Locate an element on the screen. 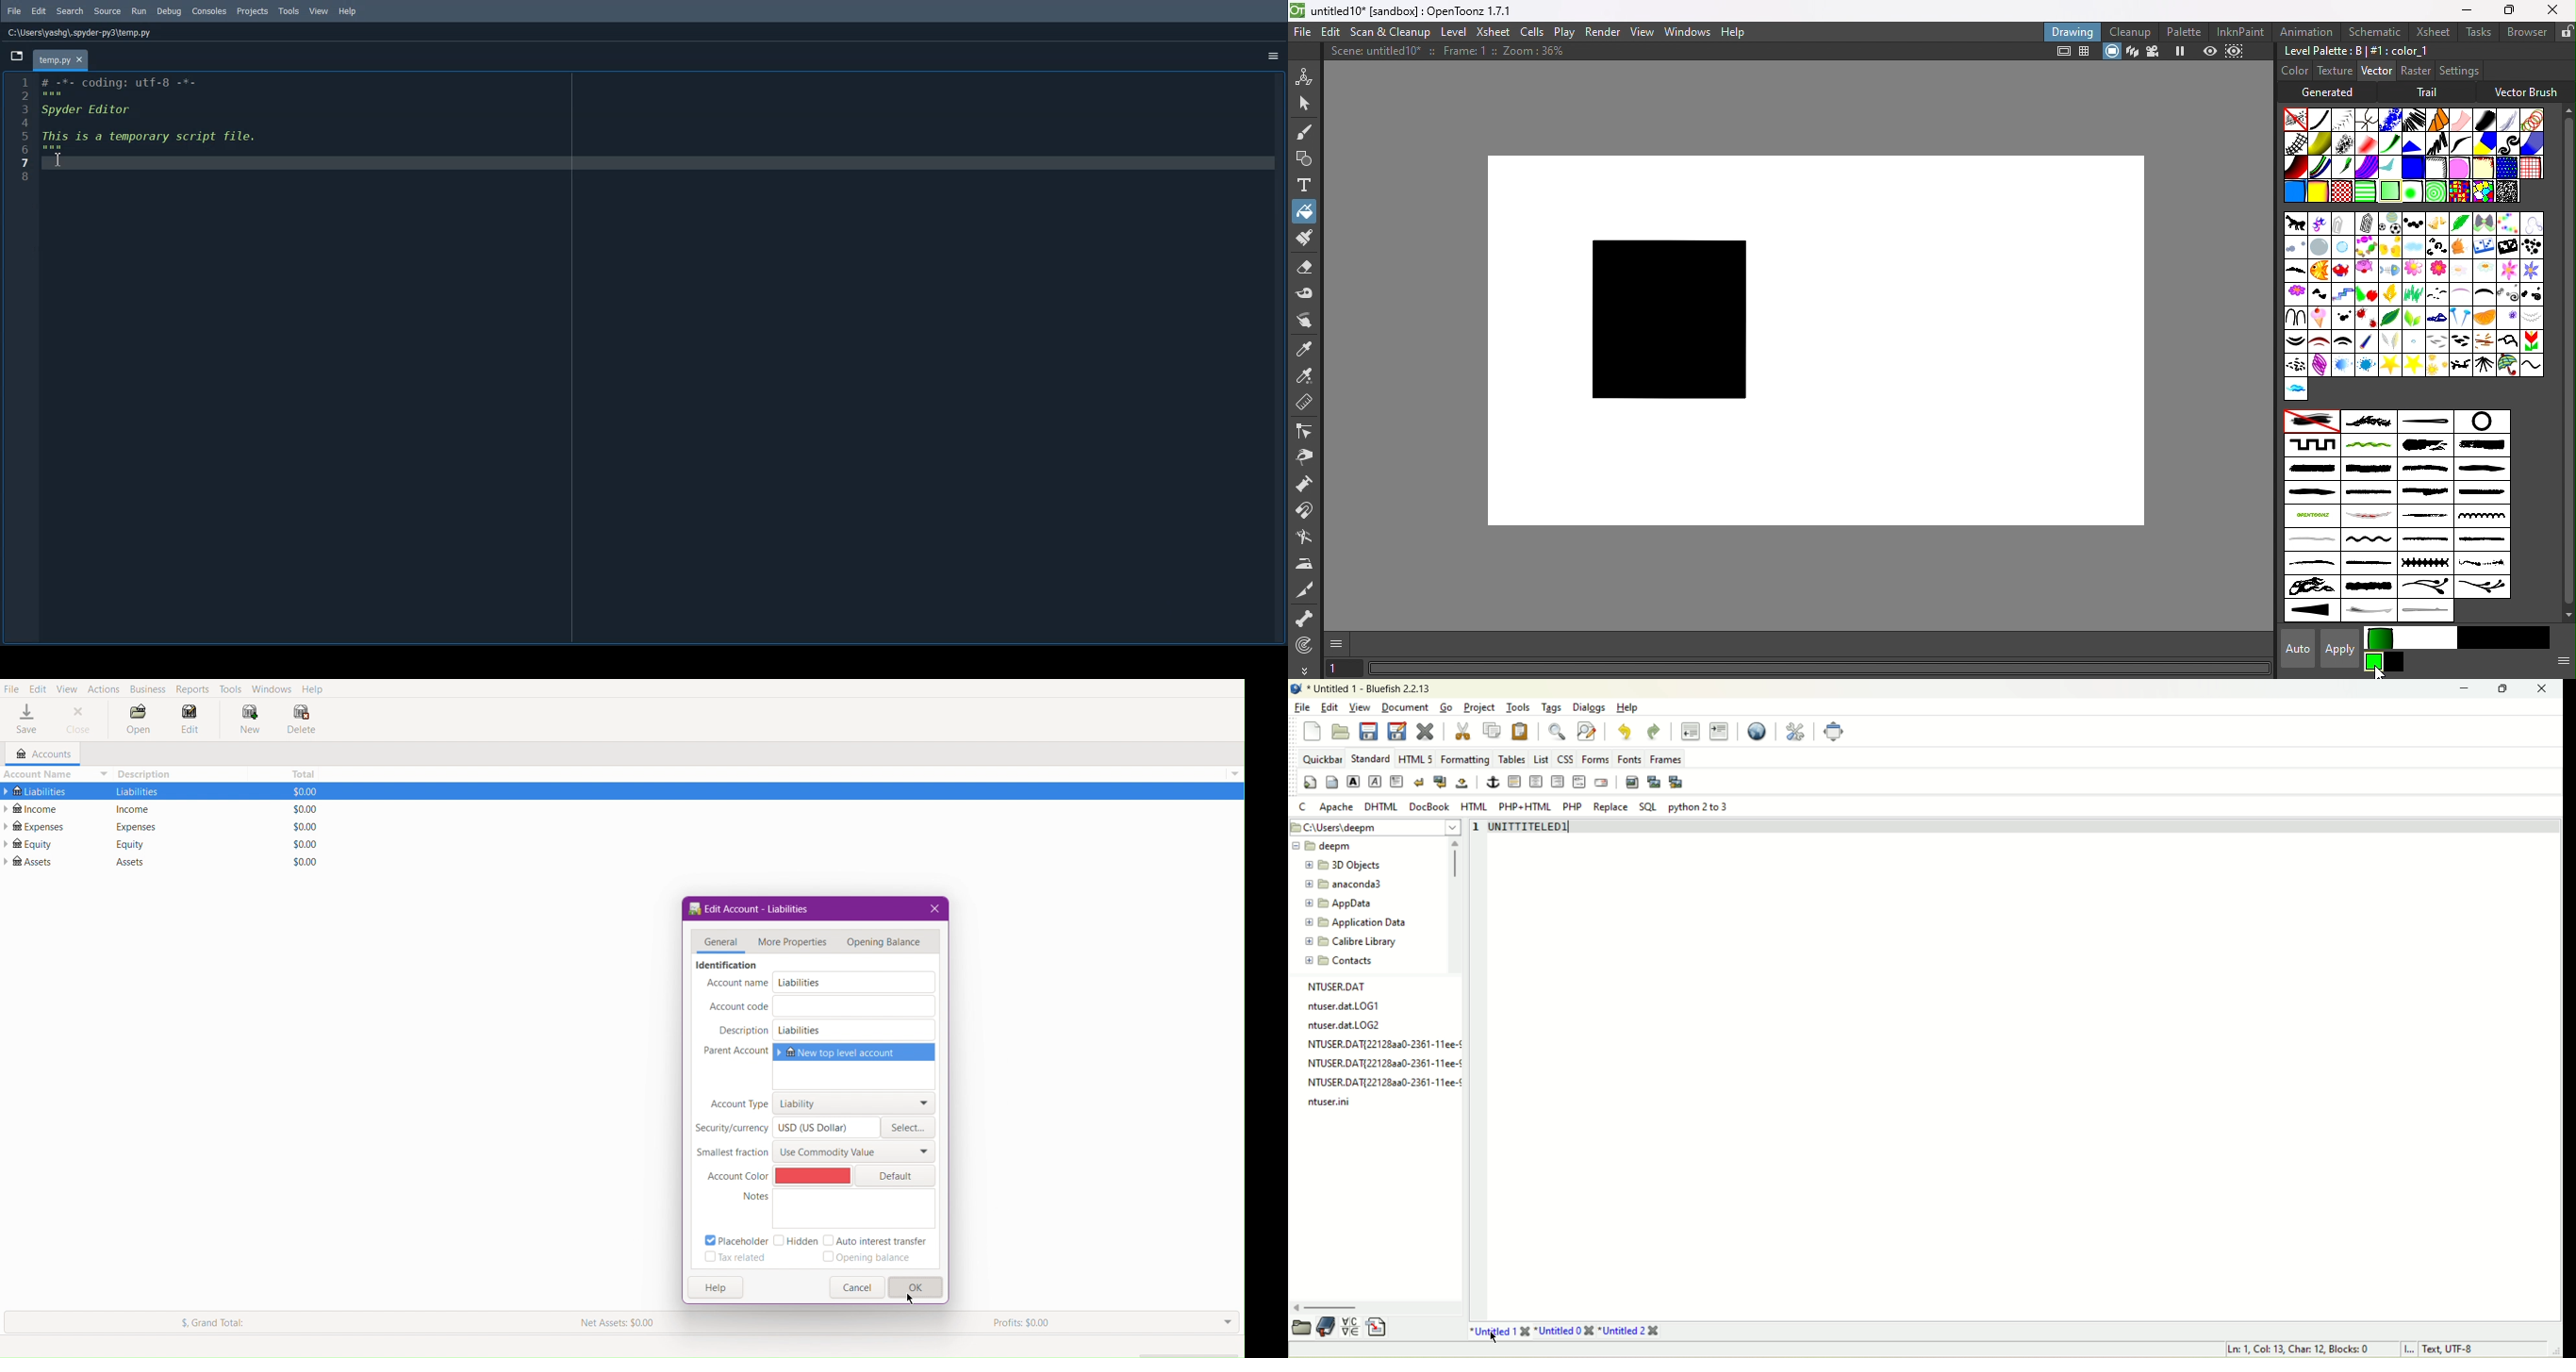 This screenshot has width=2576, height=1372. save file as  is located at coordinates (1396, 732).